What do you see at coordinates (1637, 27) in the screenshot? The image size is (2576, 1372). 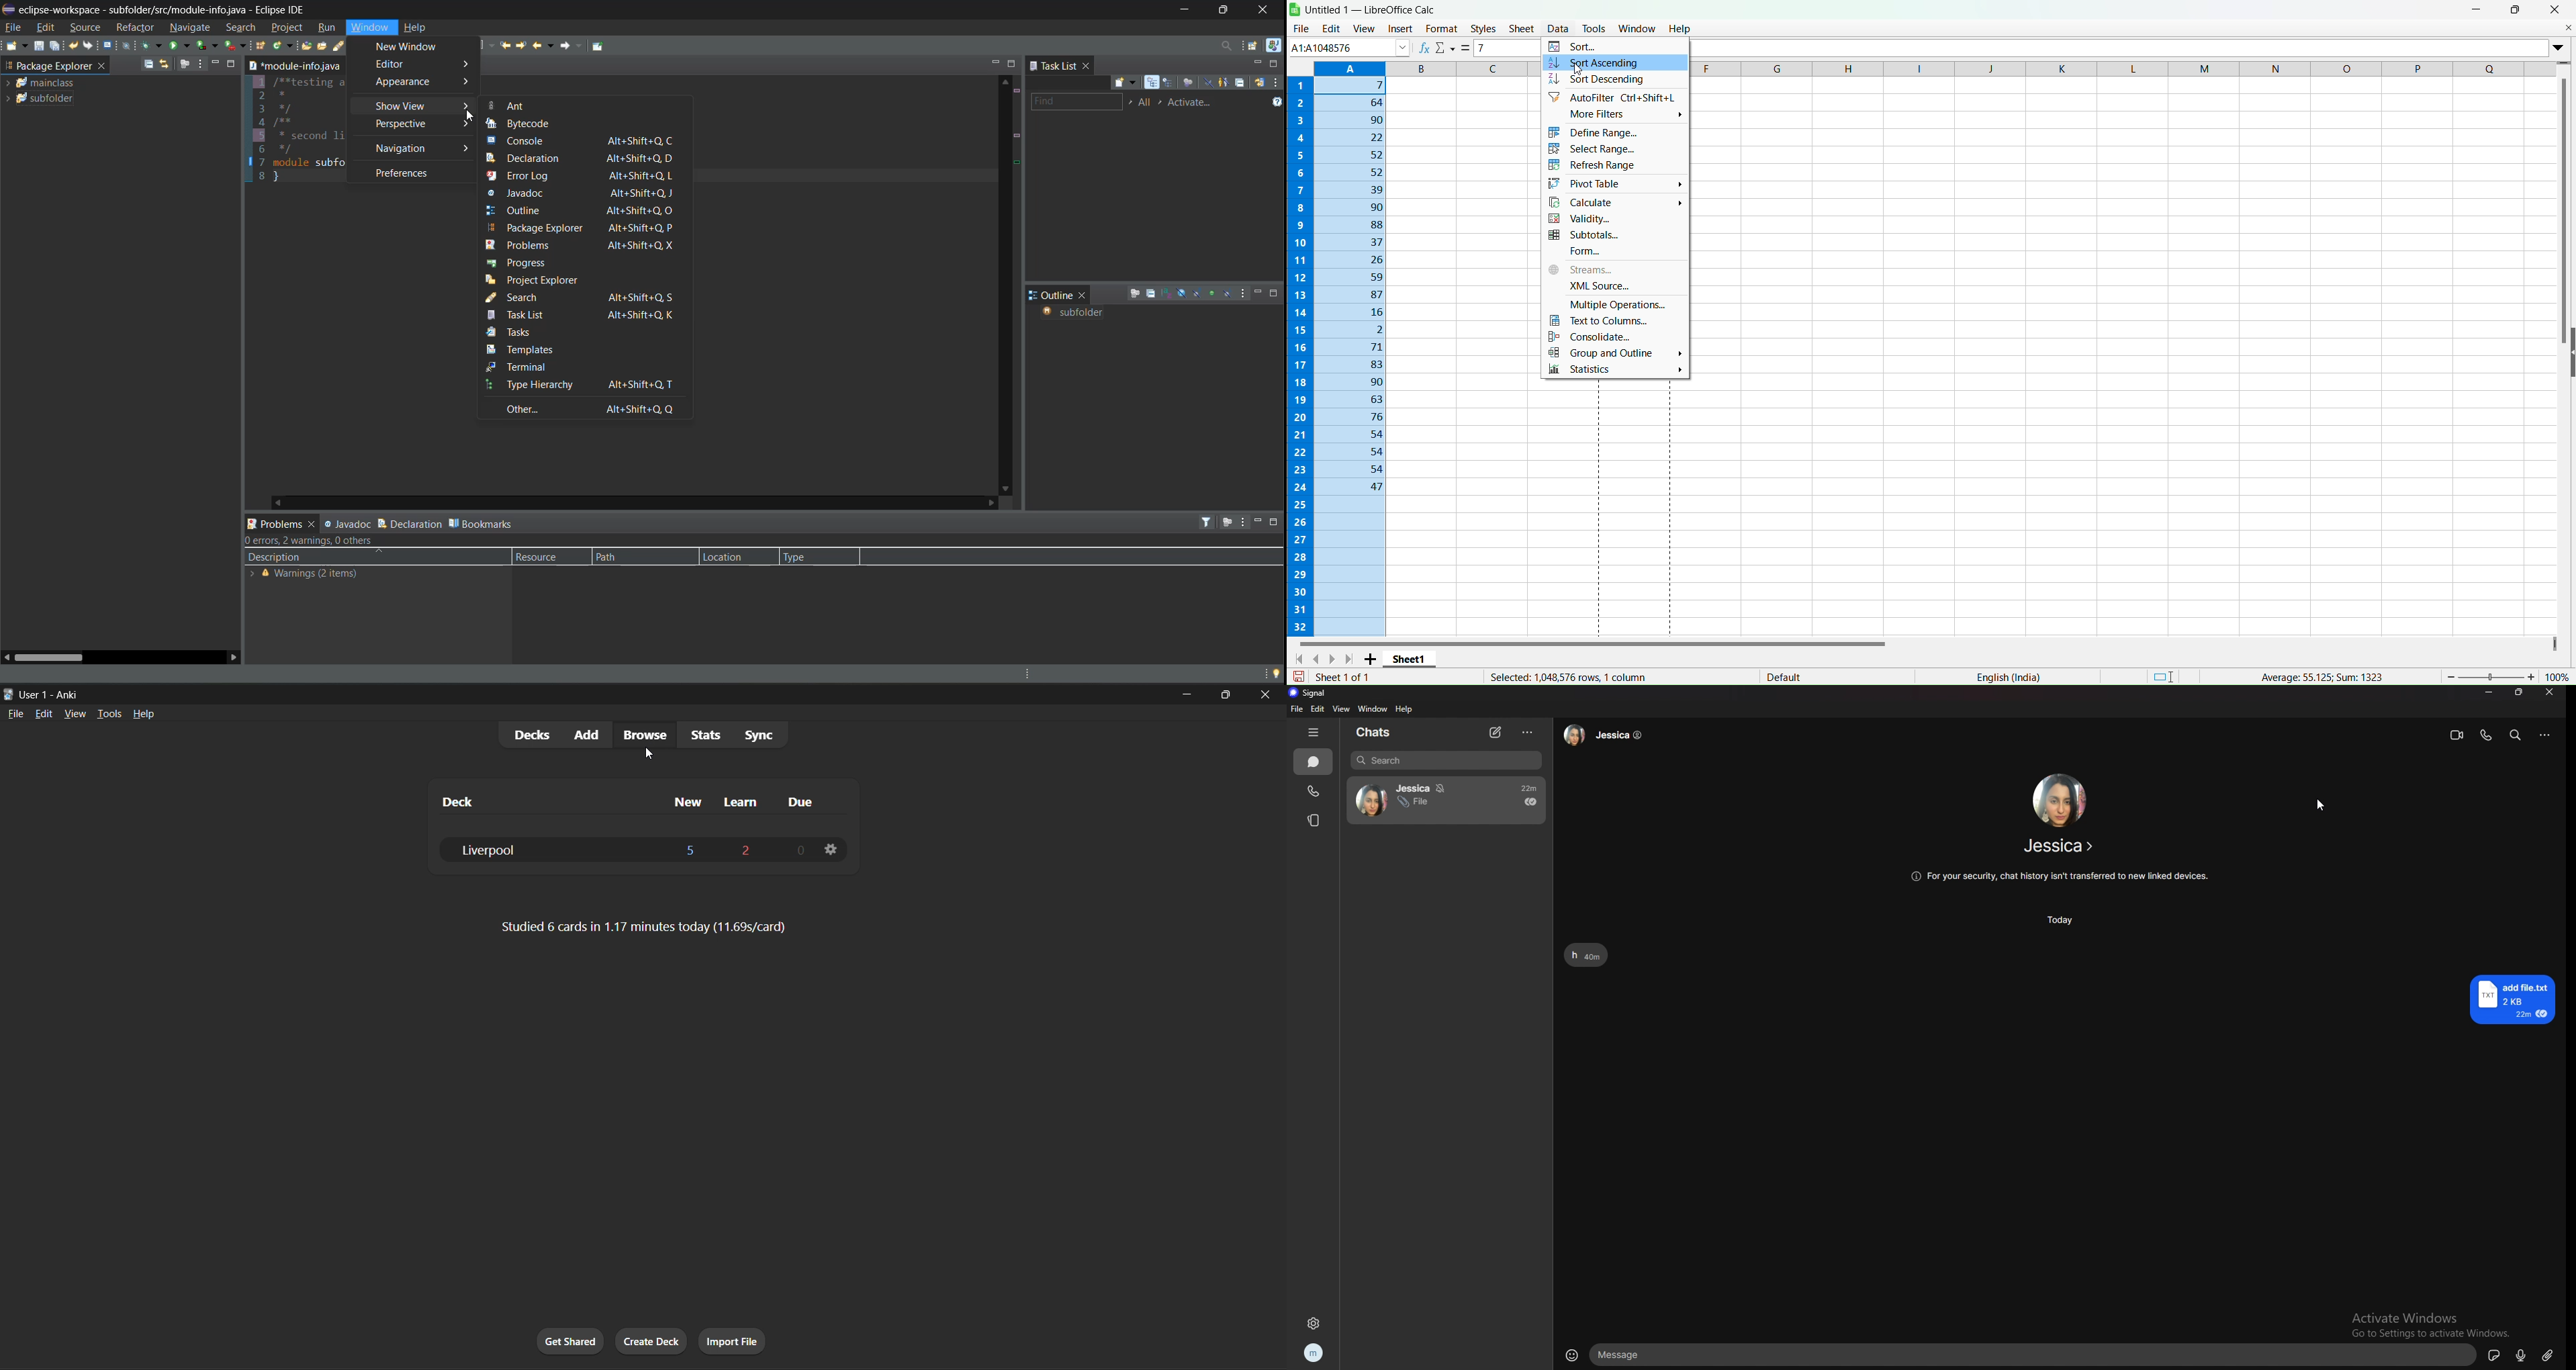 I see `Window` at bounding box center [1637, 27].